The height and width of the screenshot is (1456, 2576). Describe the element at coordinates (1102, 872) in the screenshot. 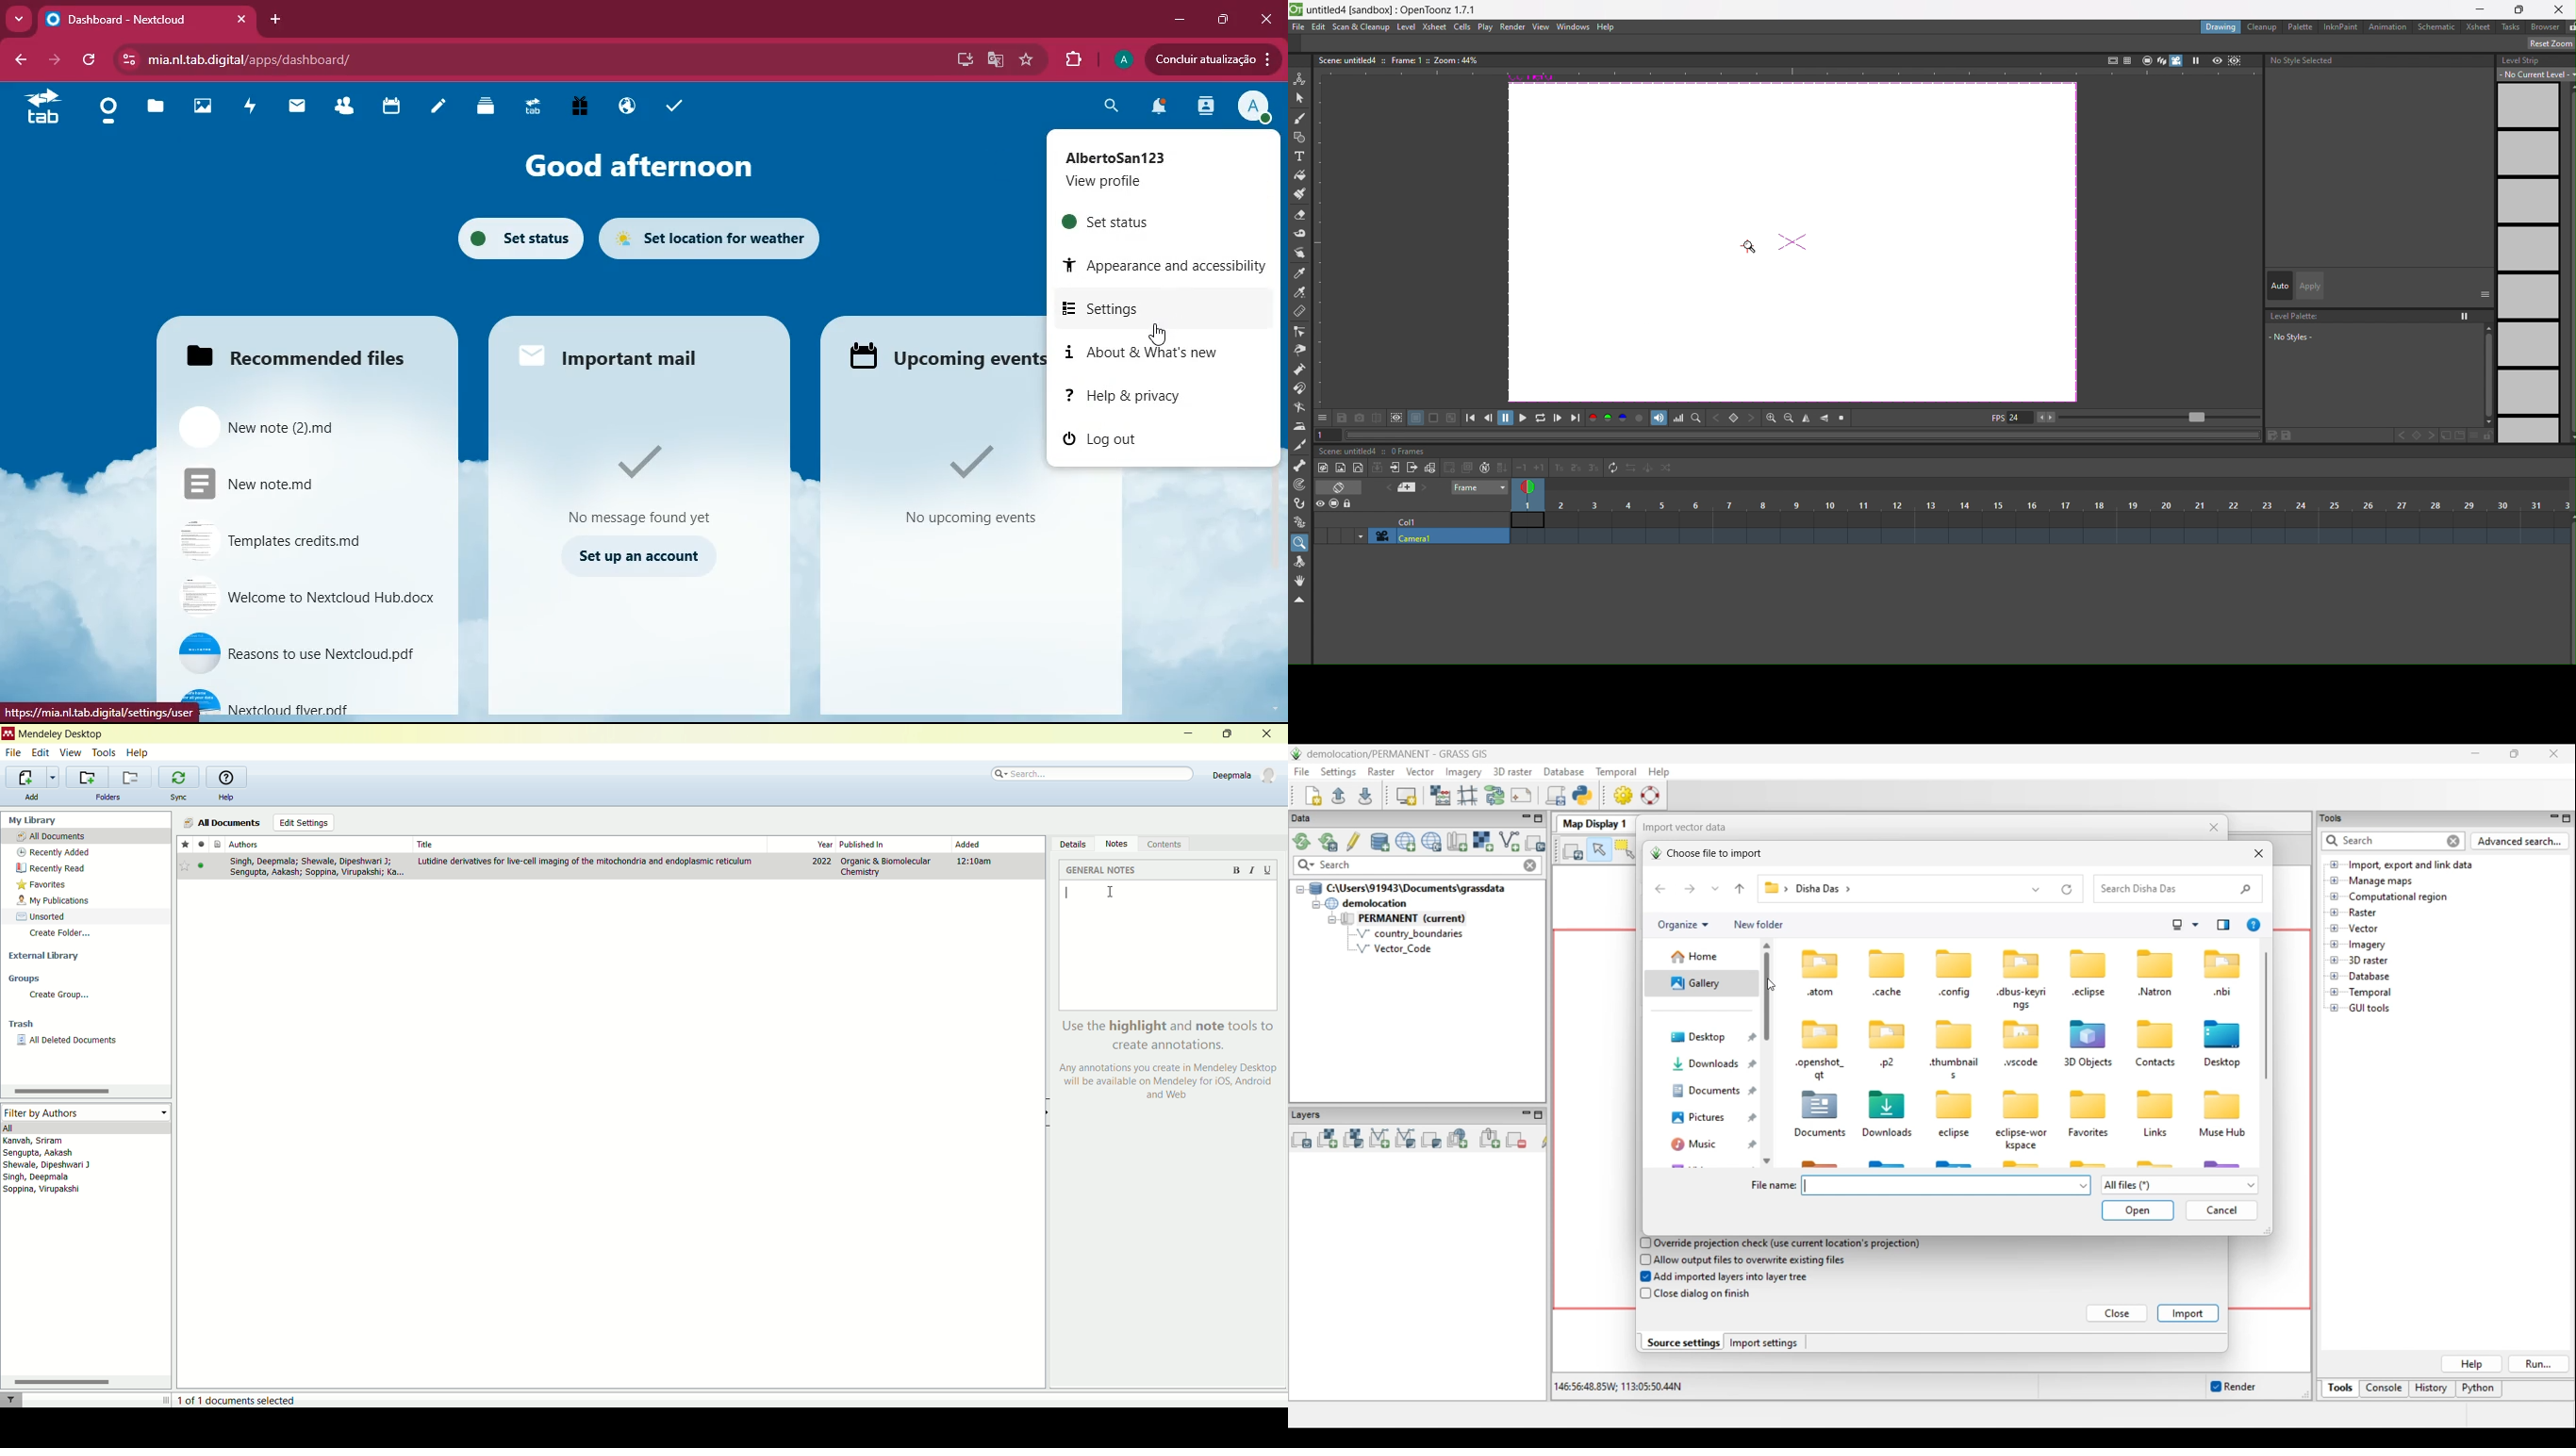

I see `general notes` at that location.